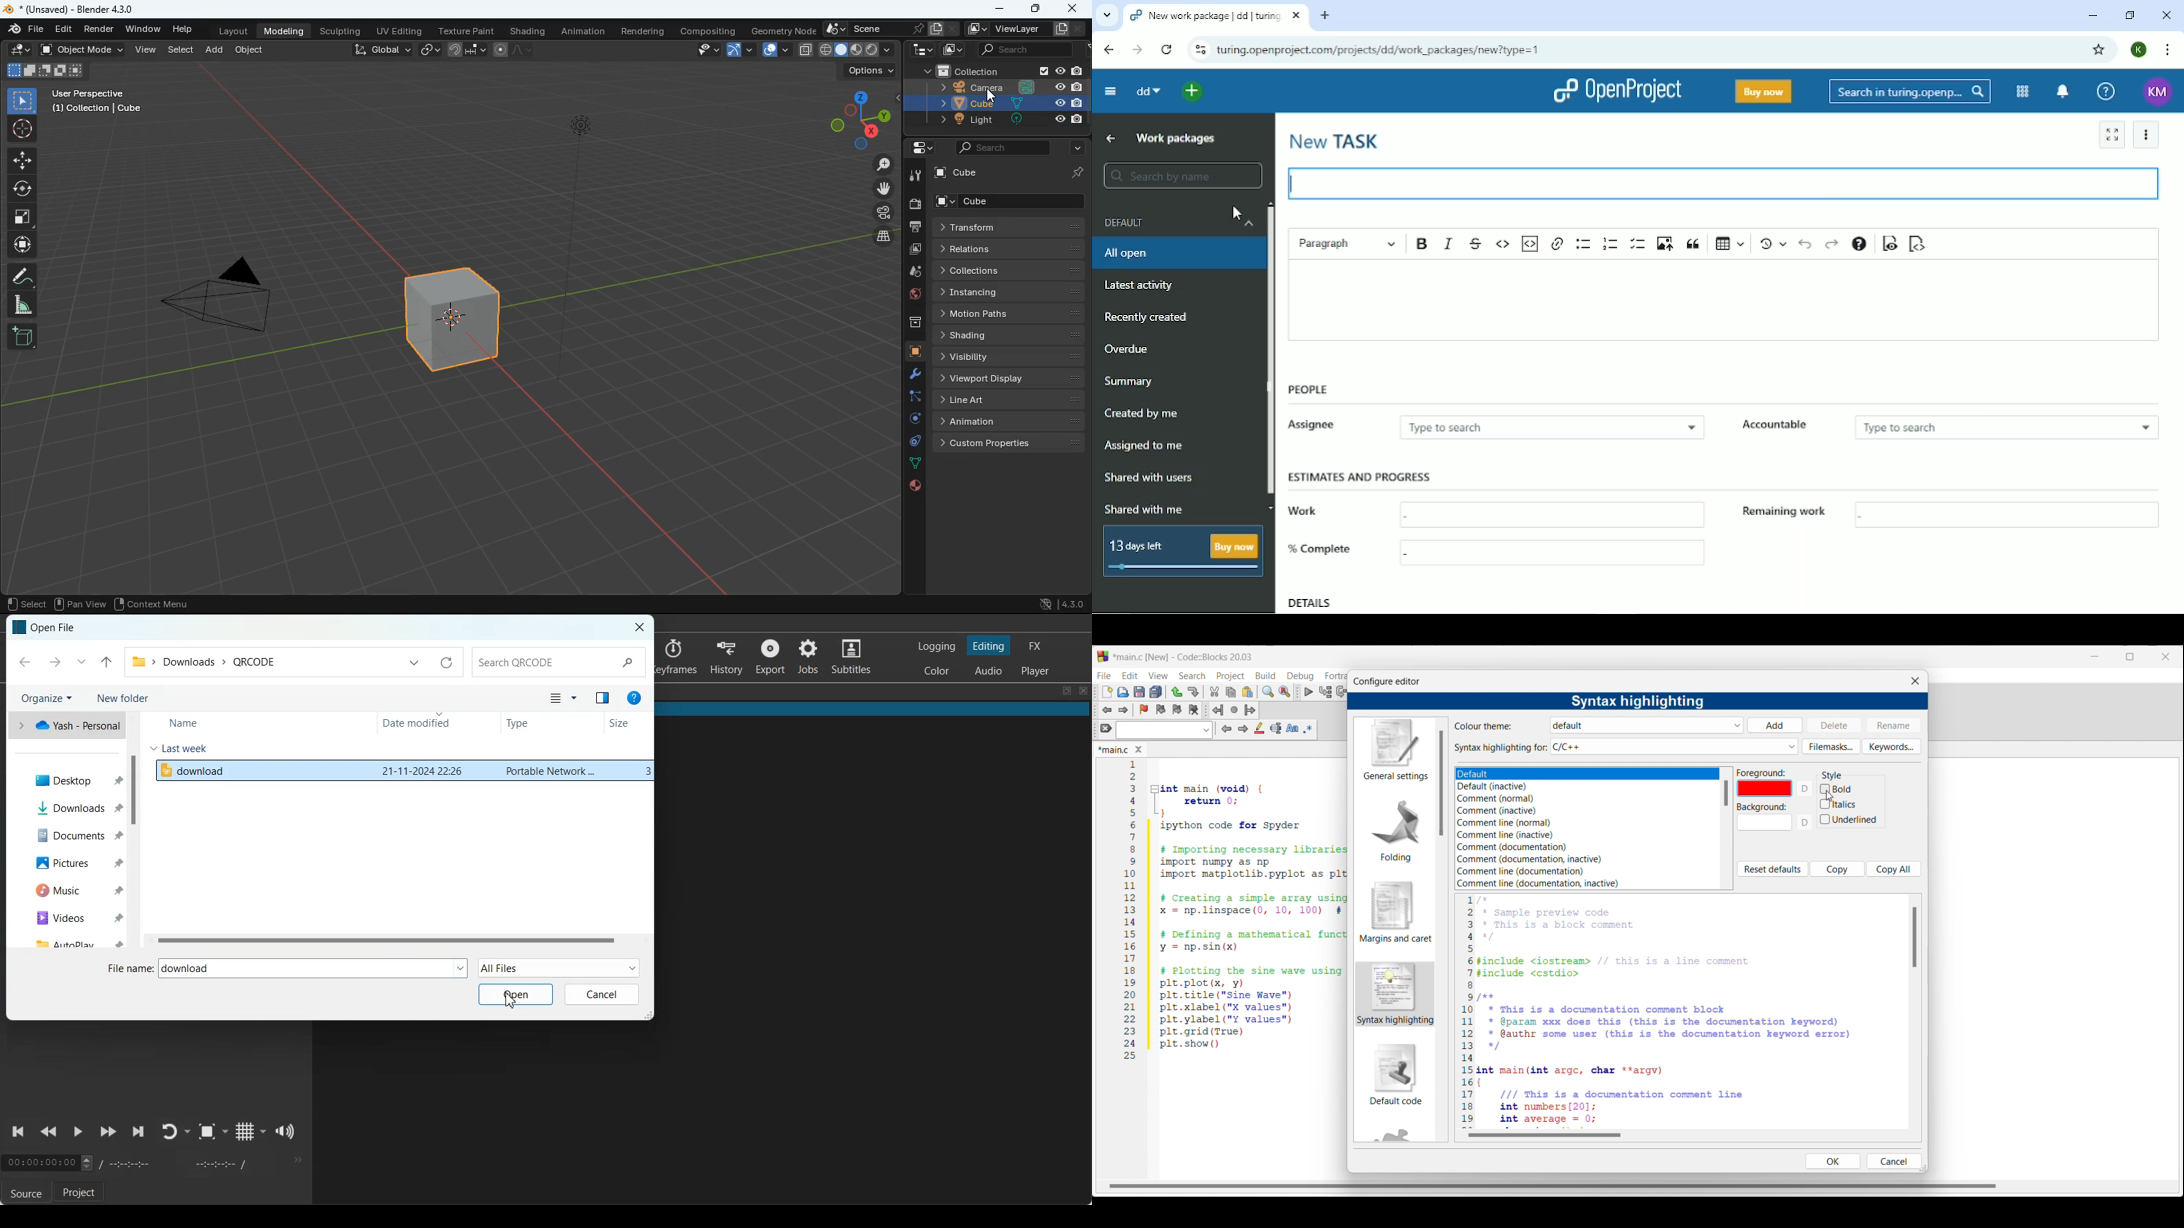  I want to click on shading, so click(529, 30).